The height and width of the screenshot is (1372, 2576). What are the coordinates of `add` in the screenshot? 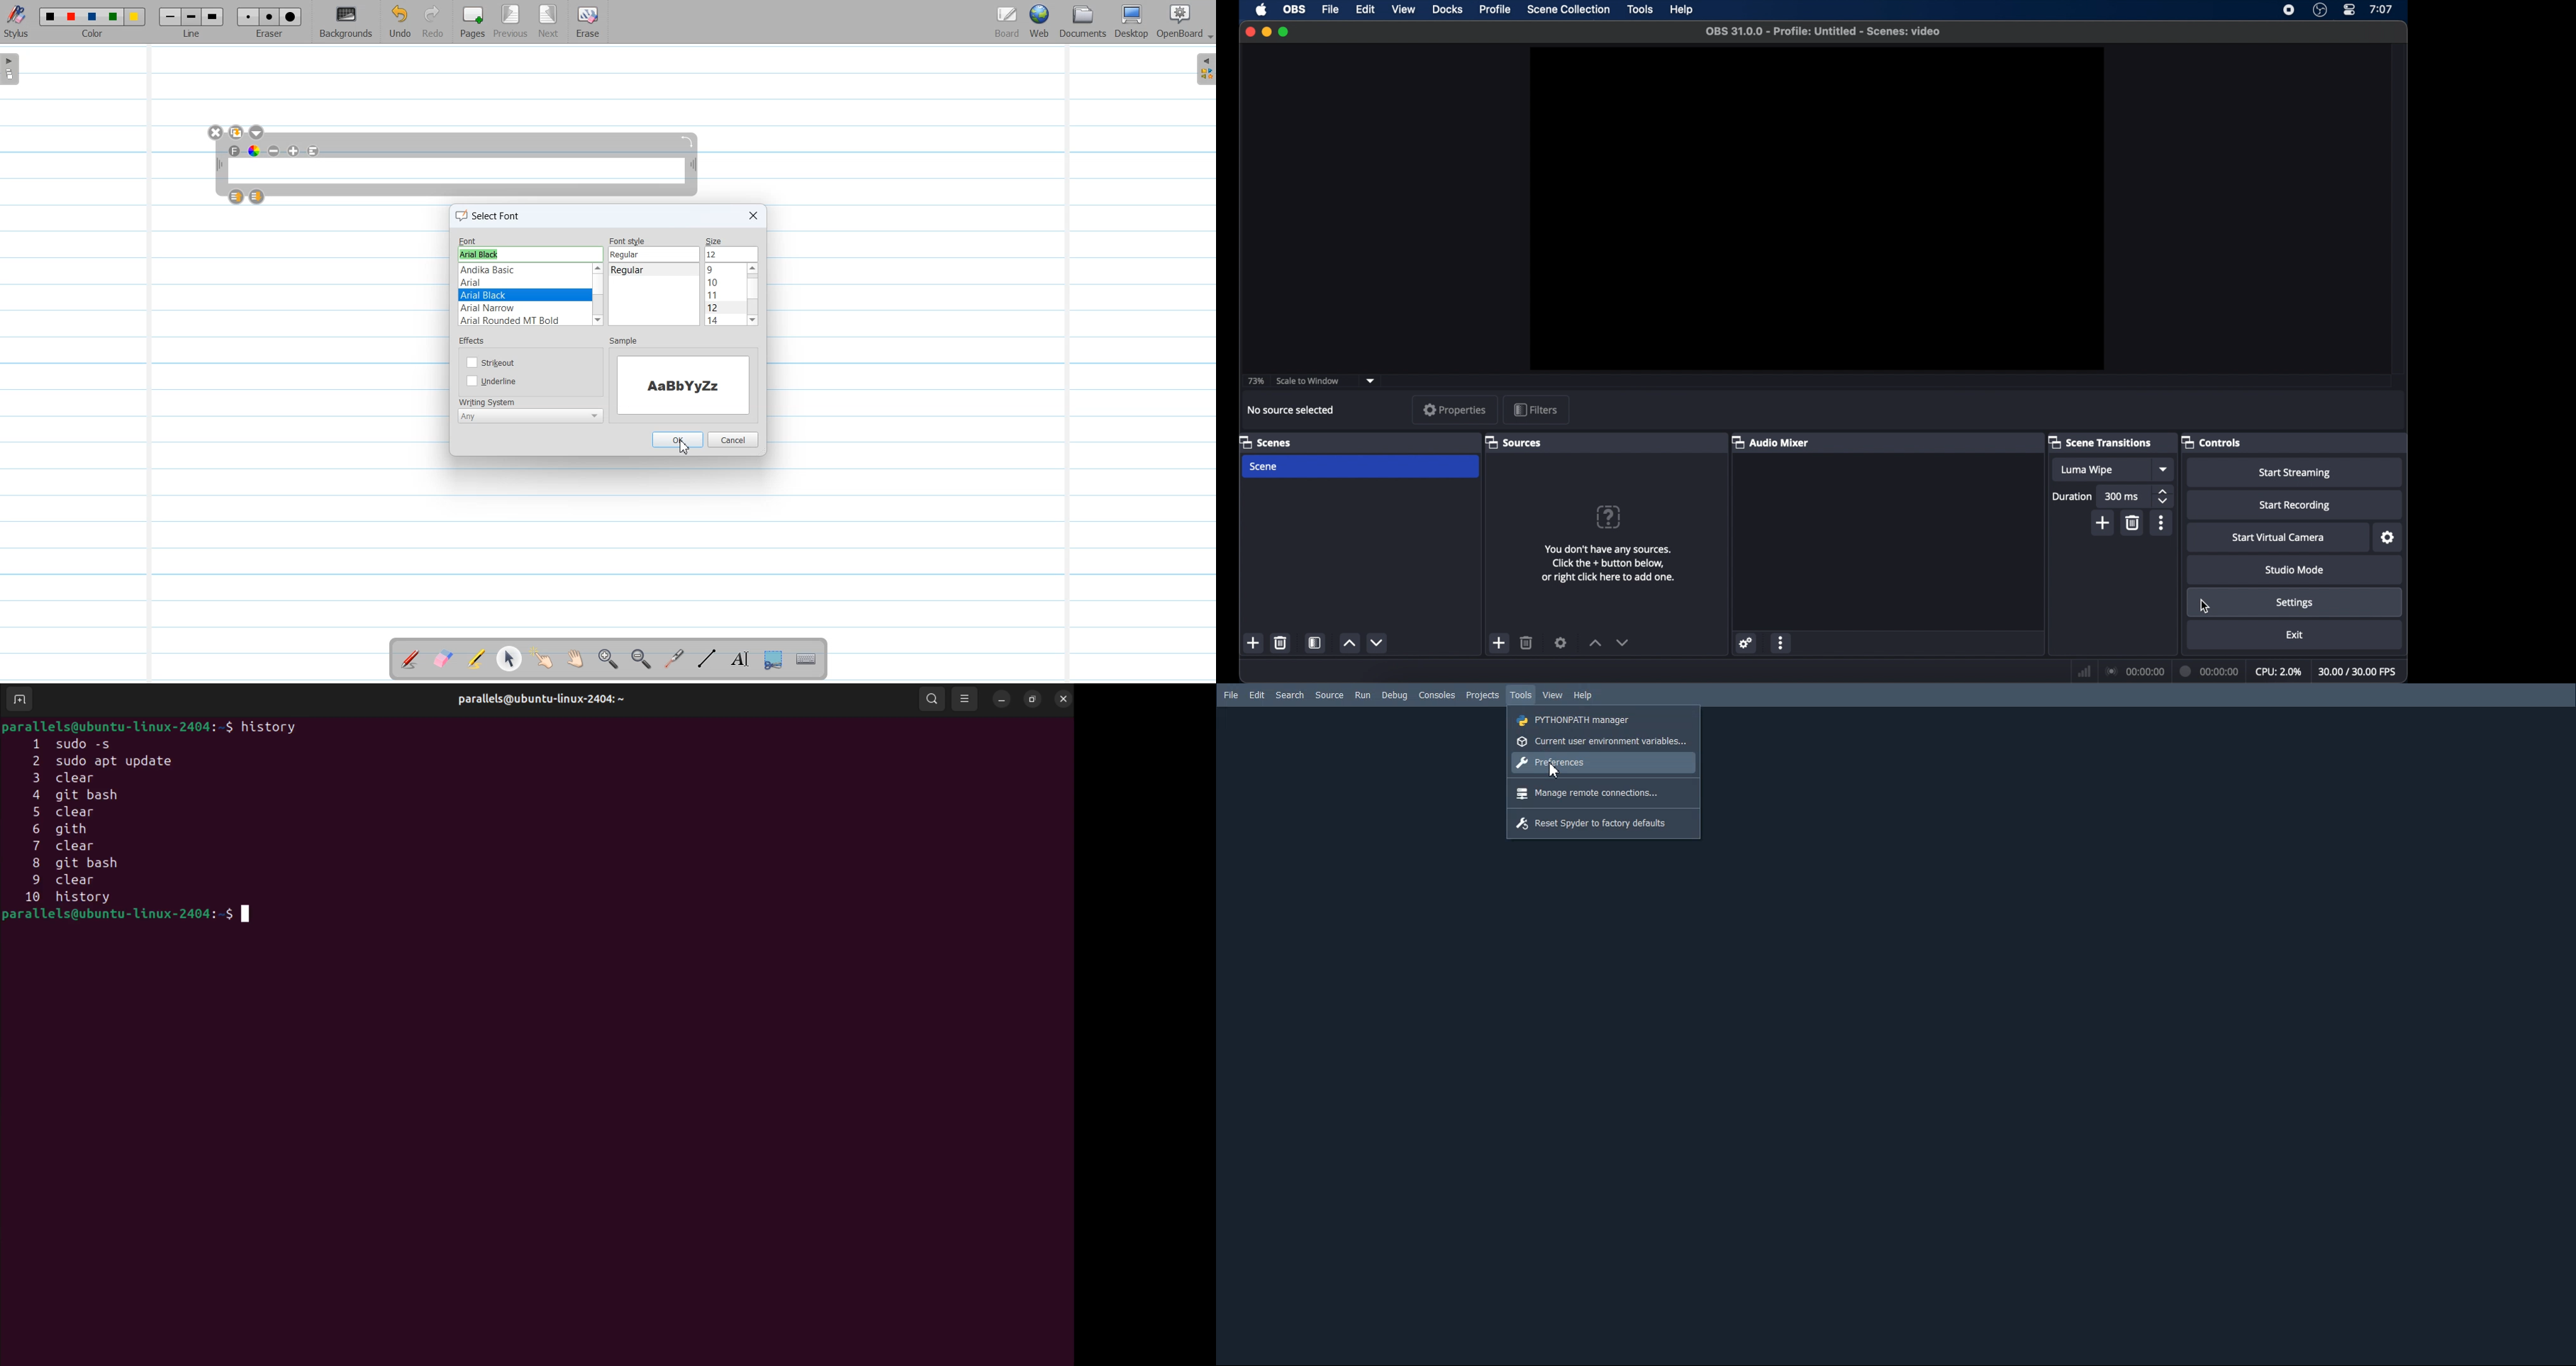 It's located at (2103, 524).